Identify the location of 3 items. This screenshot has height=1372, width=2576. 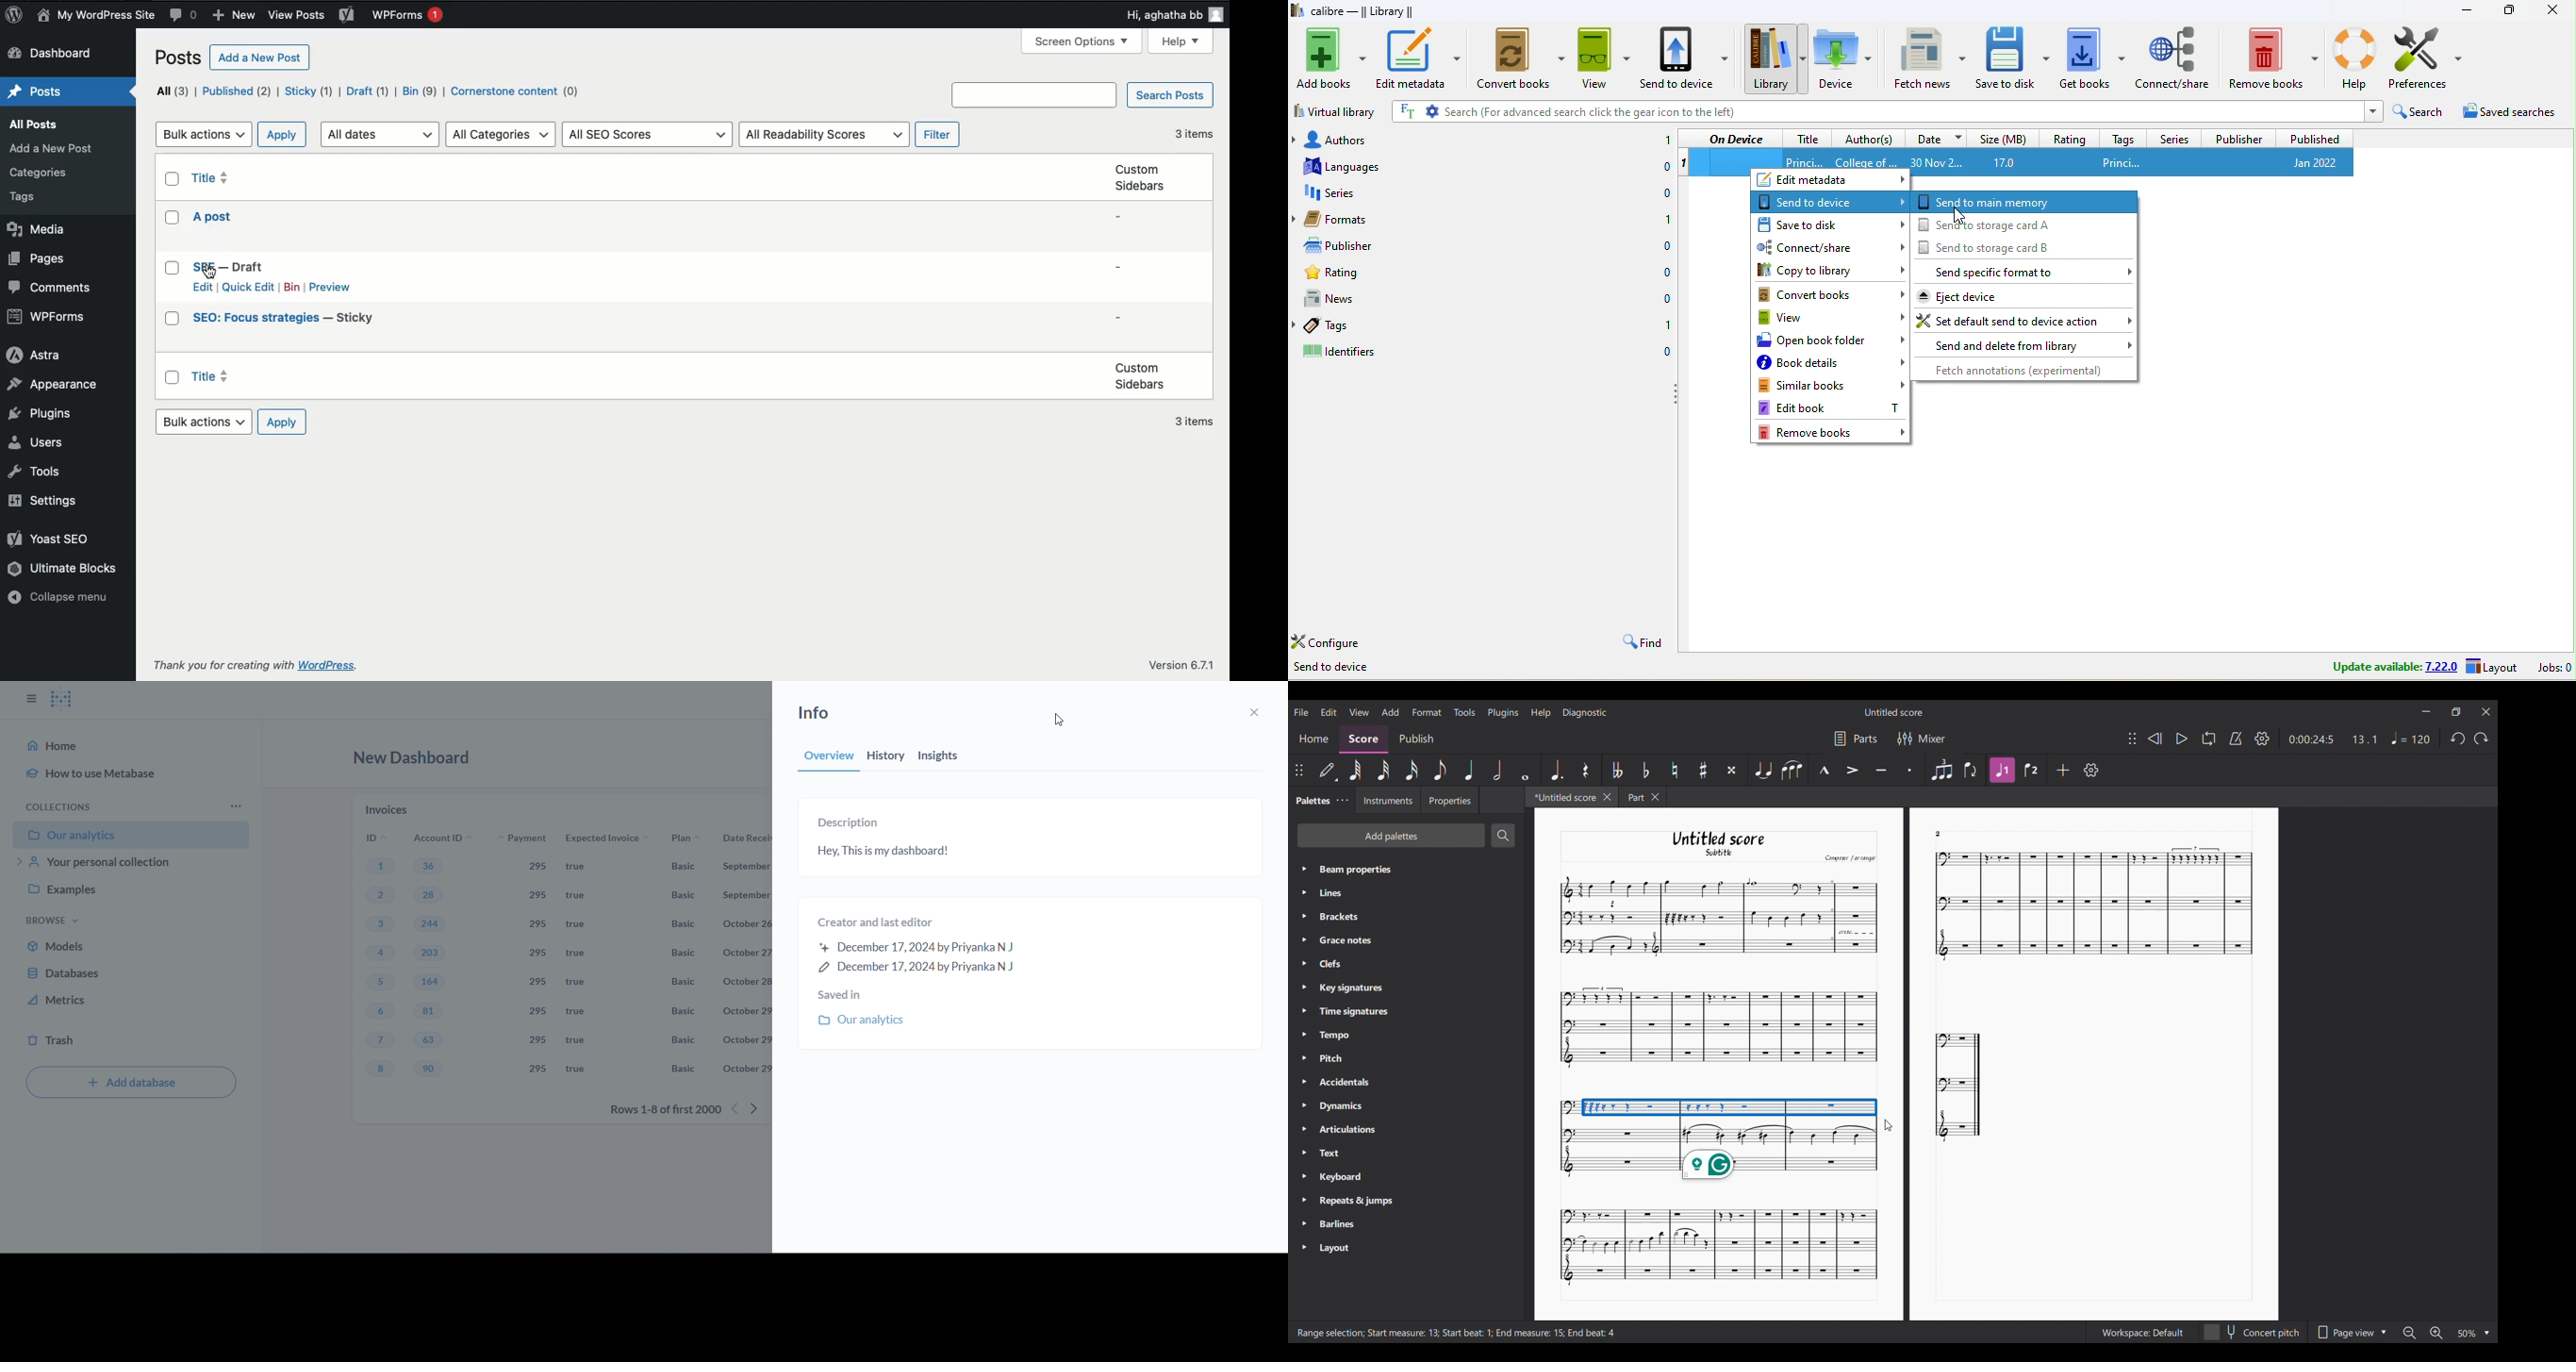
(1195, 136).